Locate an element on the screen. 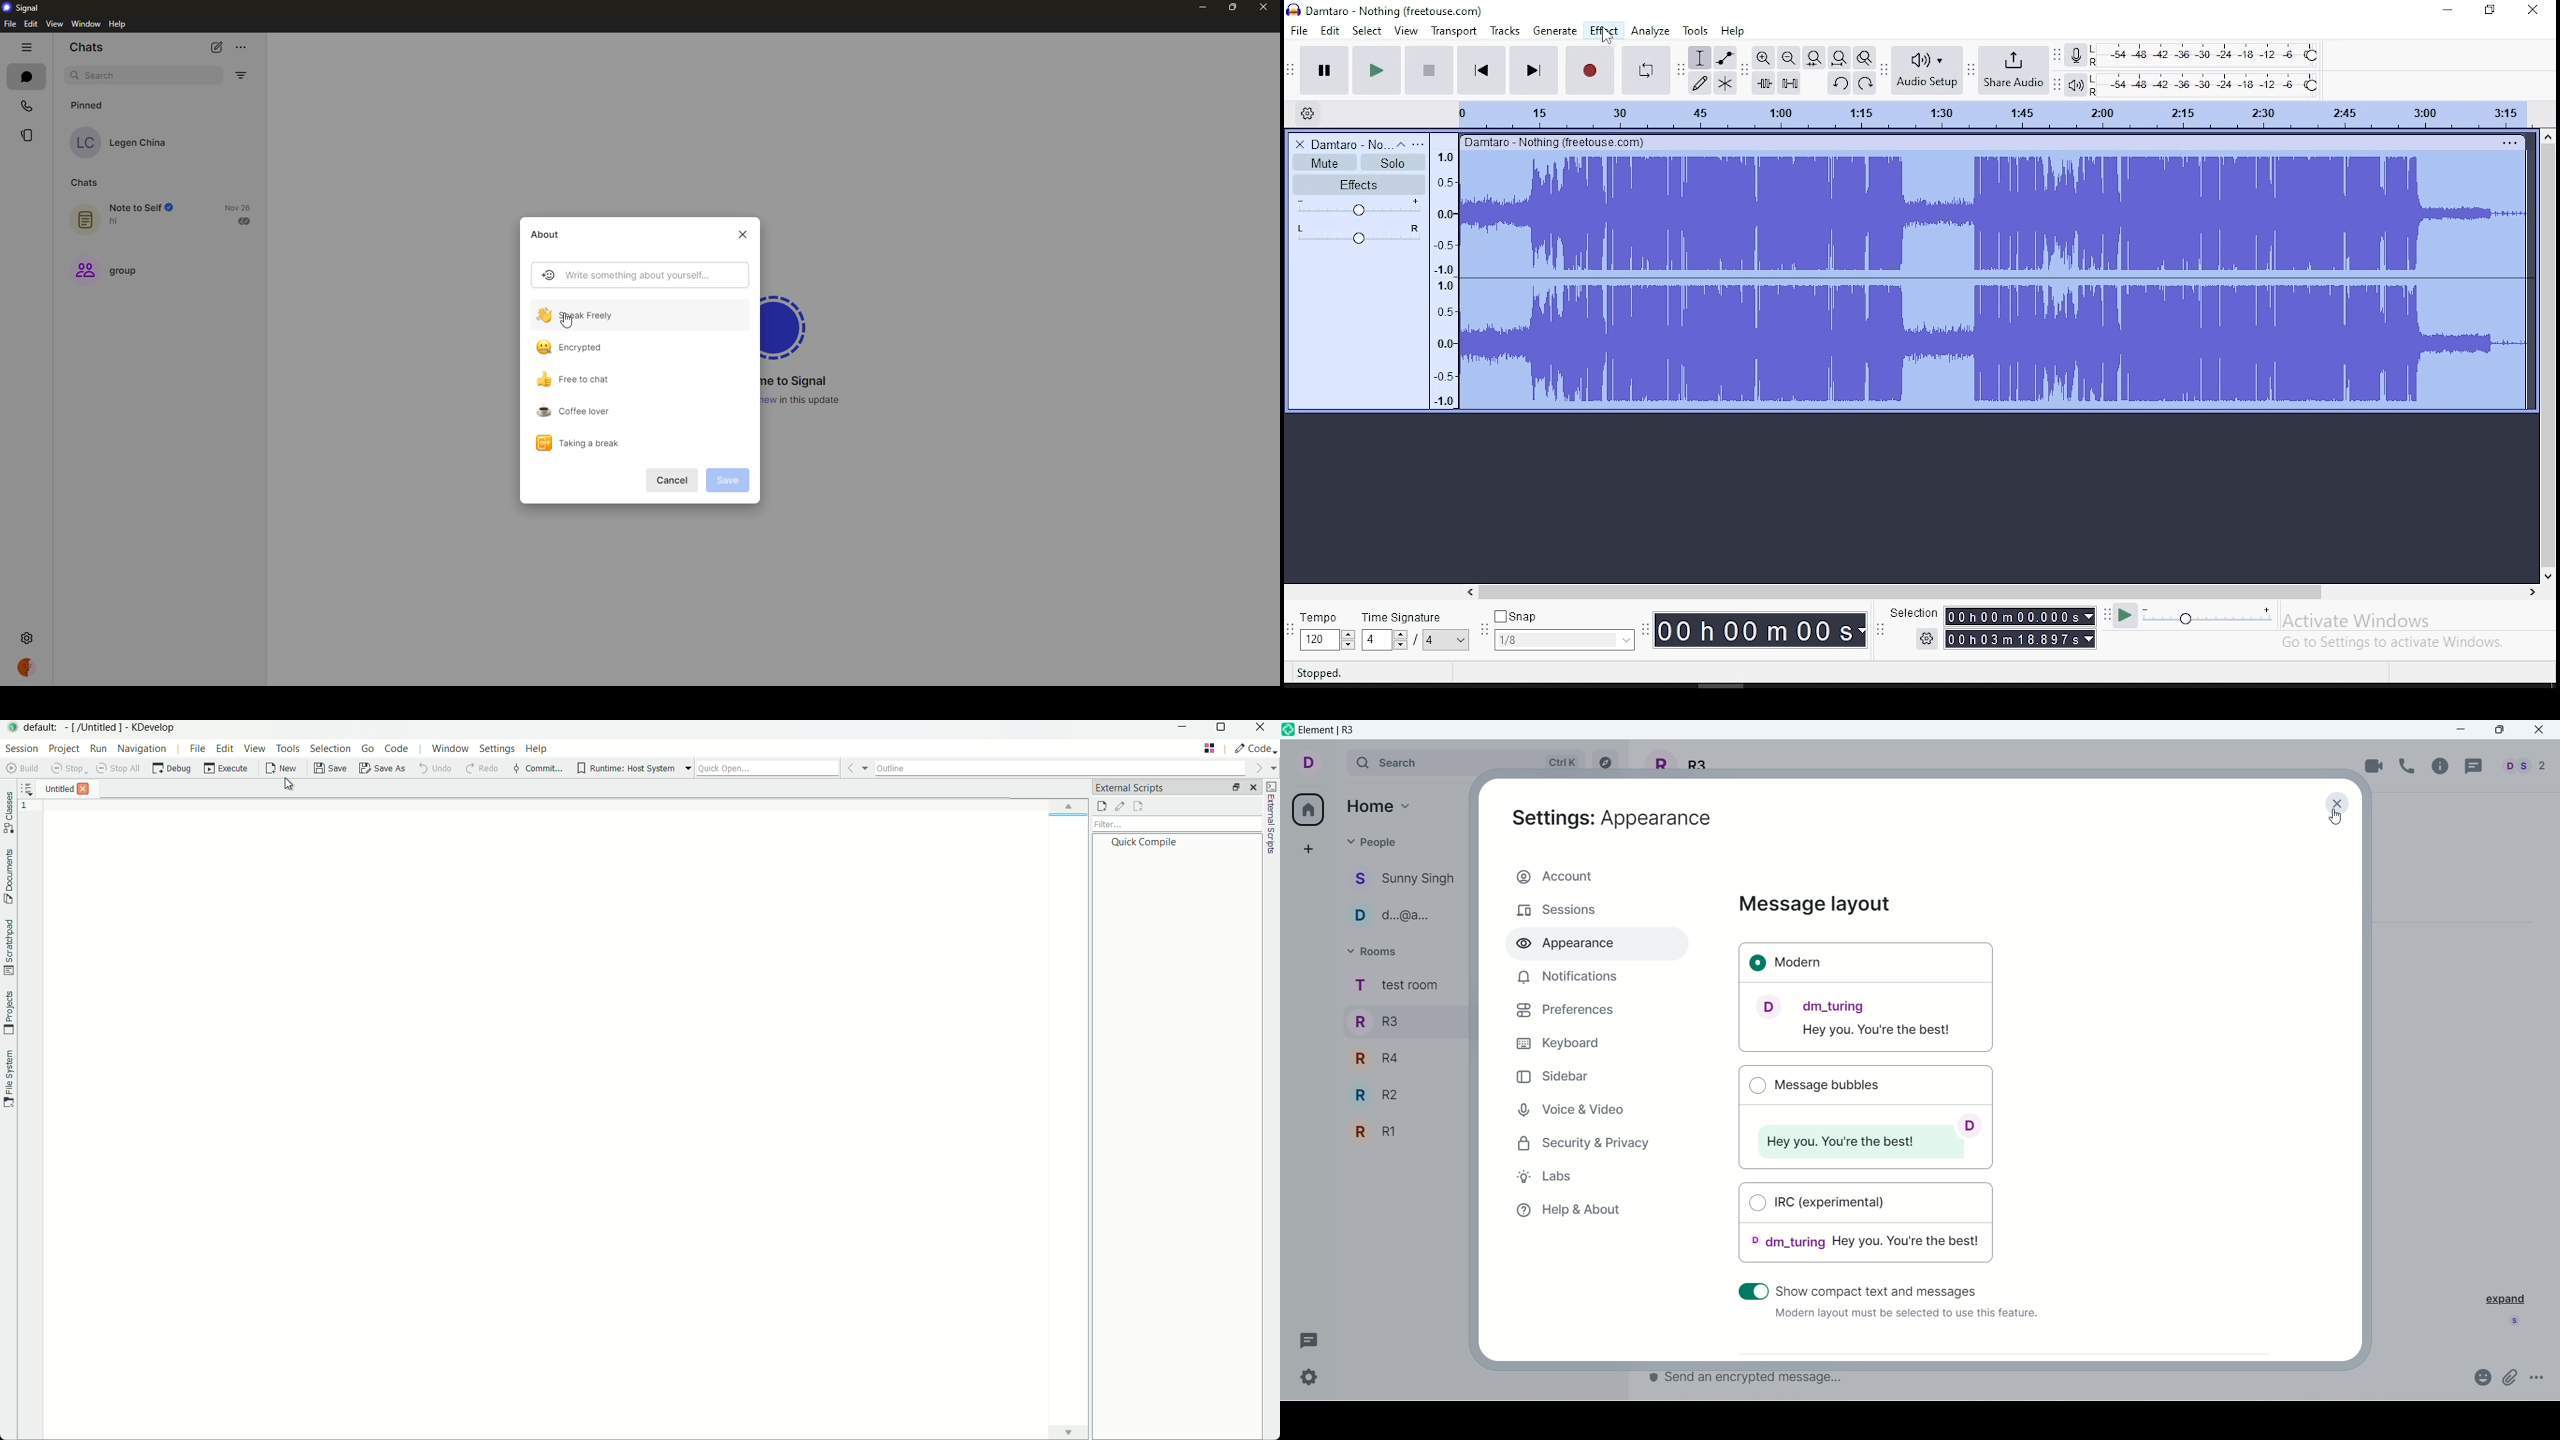 Image resolution: width=2576 pixels, height=1456 pixels. settings is located at coordinates (27, 637).